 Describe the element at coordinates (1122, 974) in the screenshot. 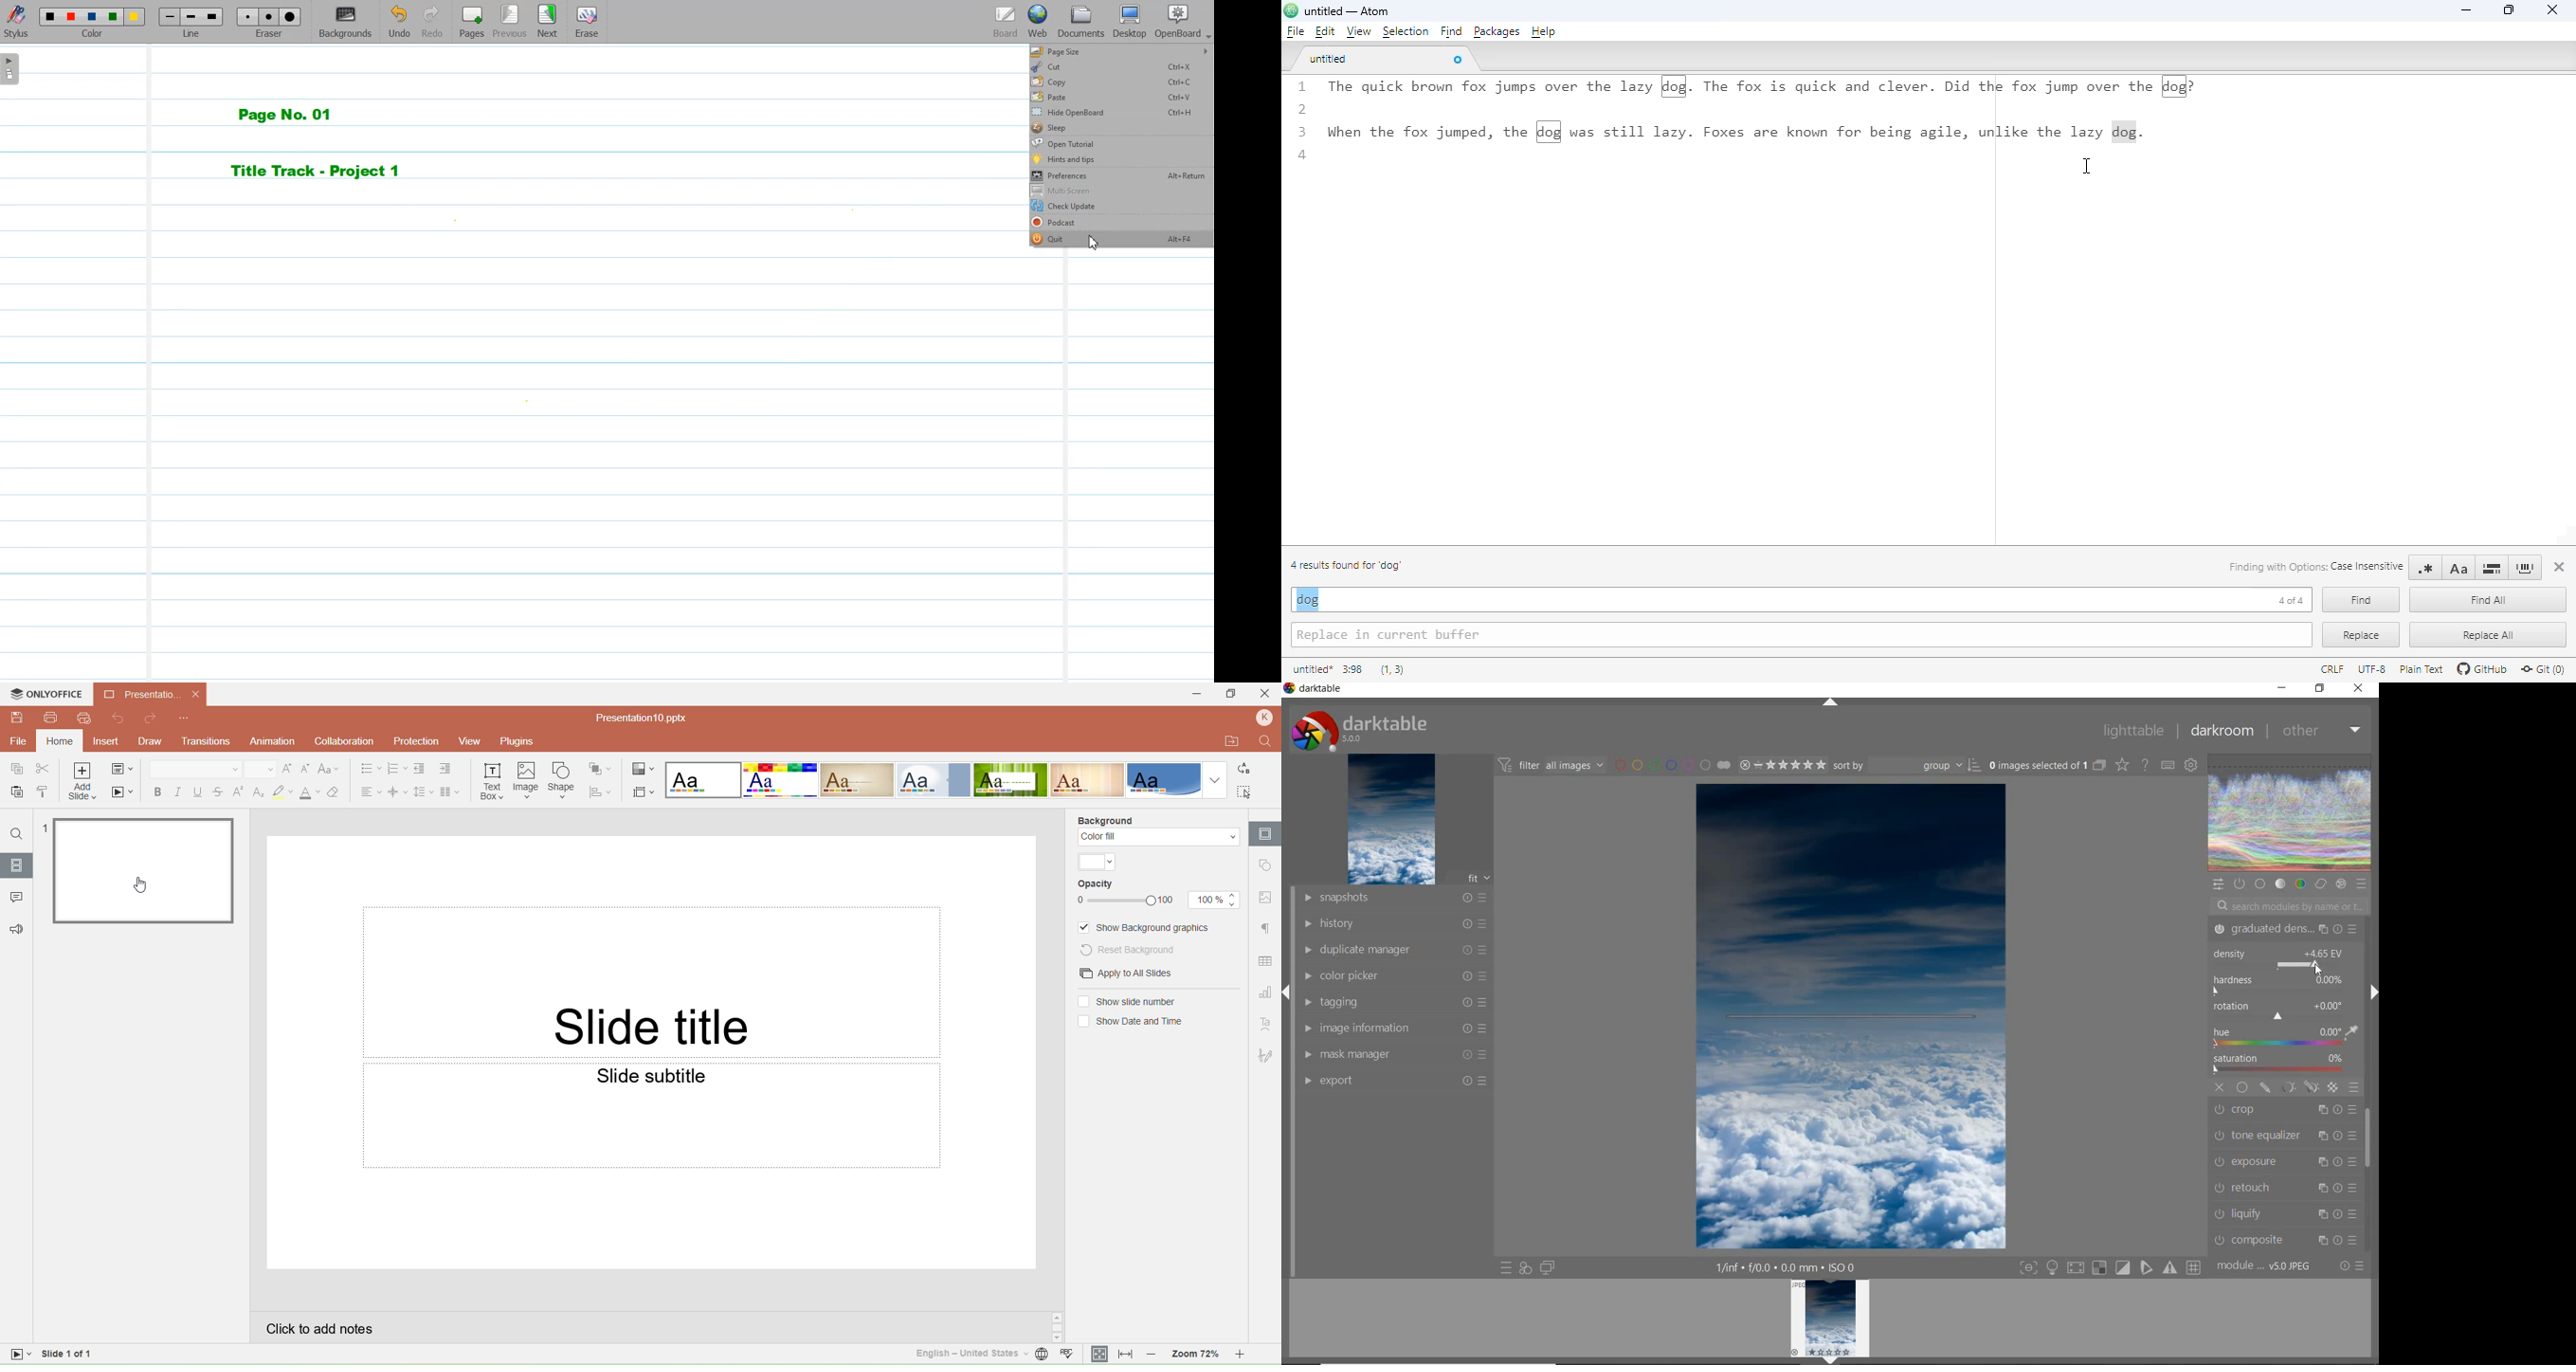

I see `Apply to all slides` at that location.